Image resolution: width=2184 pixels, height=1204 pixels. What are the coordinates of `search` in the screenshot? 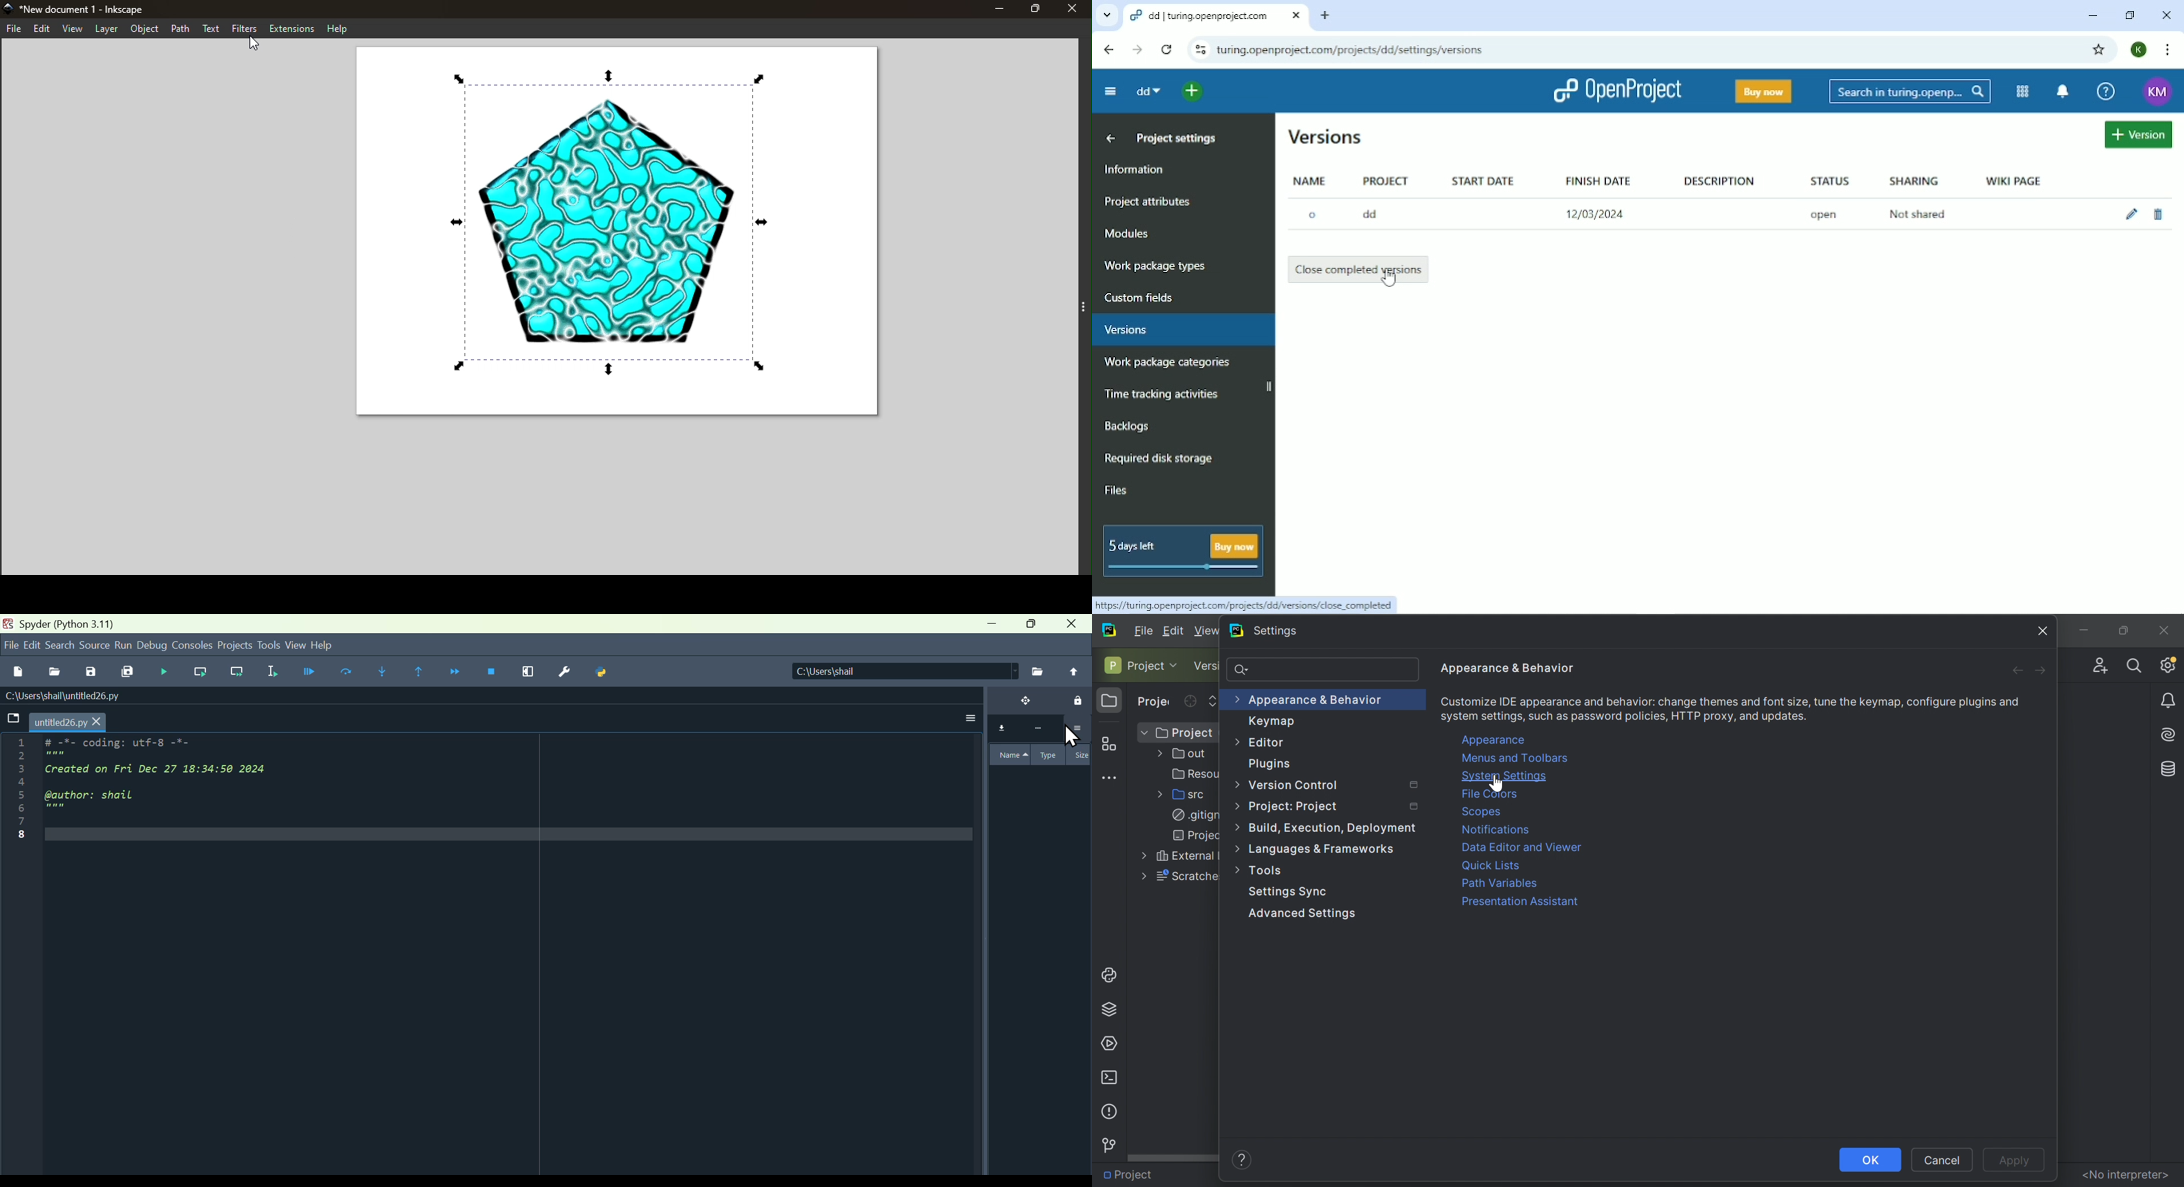 It's located at (61, 644).